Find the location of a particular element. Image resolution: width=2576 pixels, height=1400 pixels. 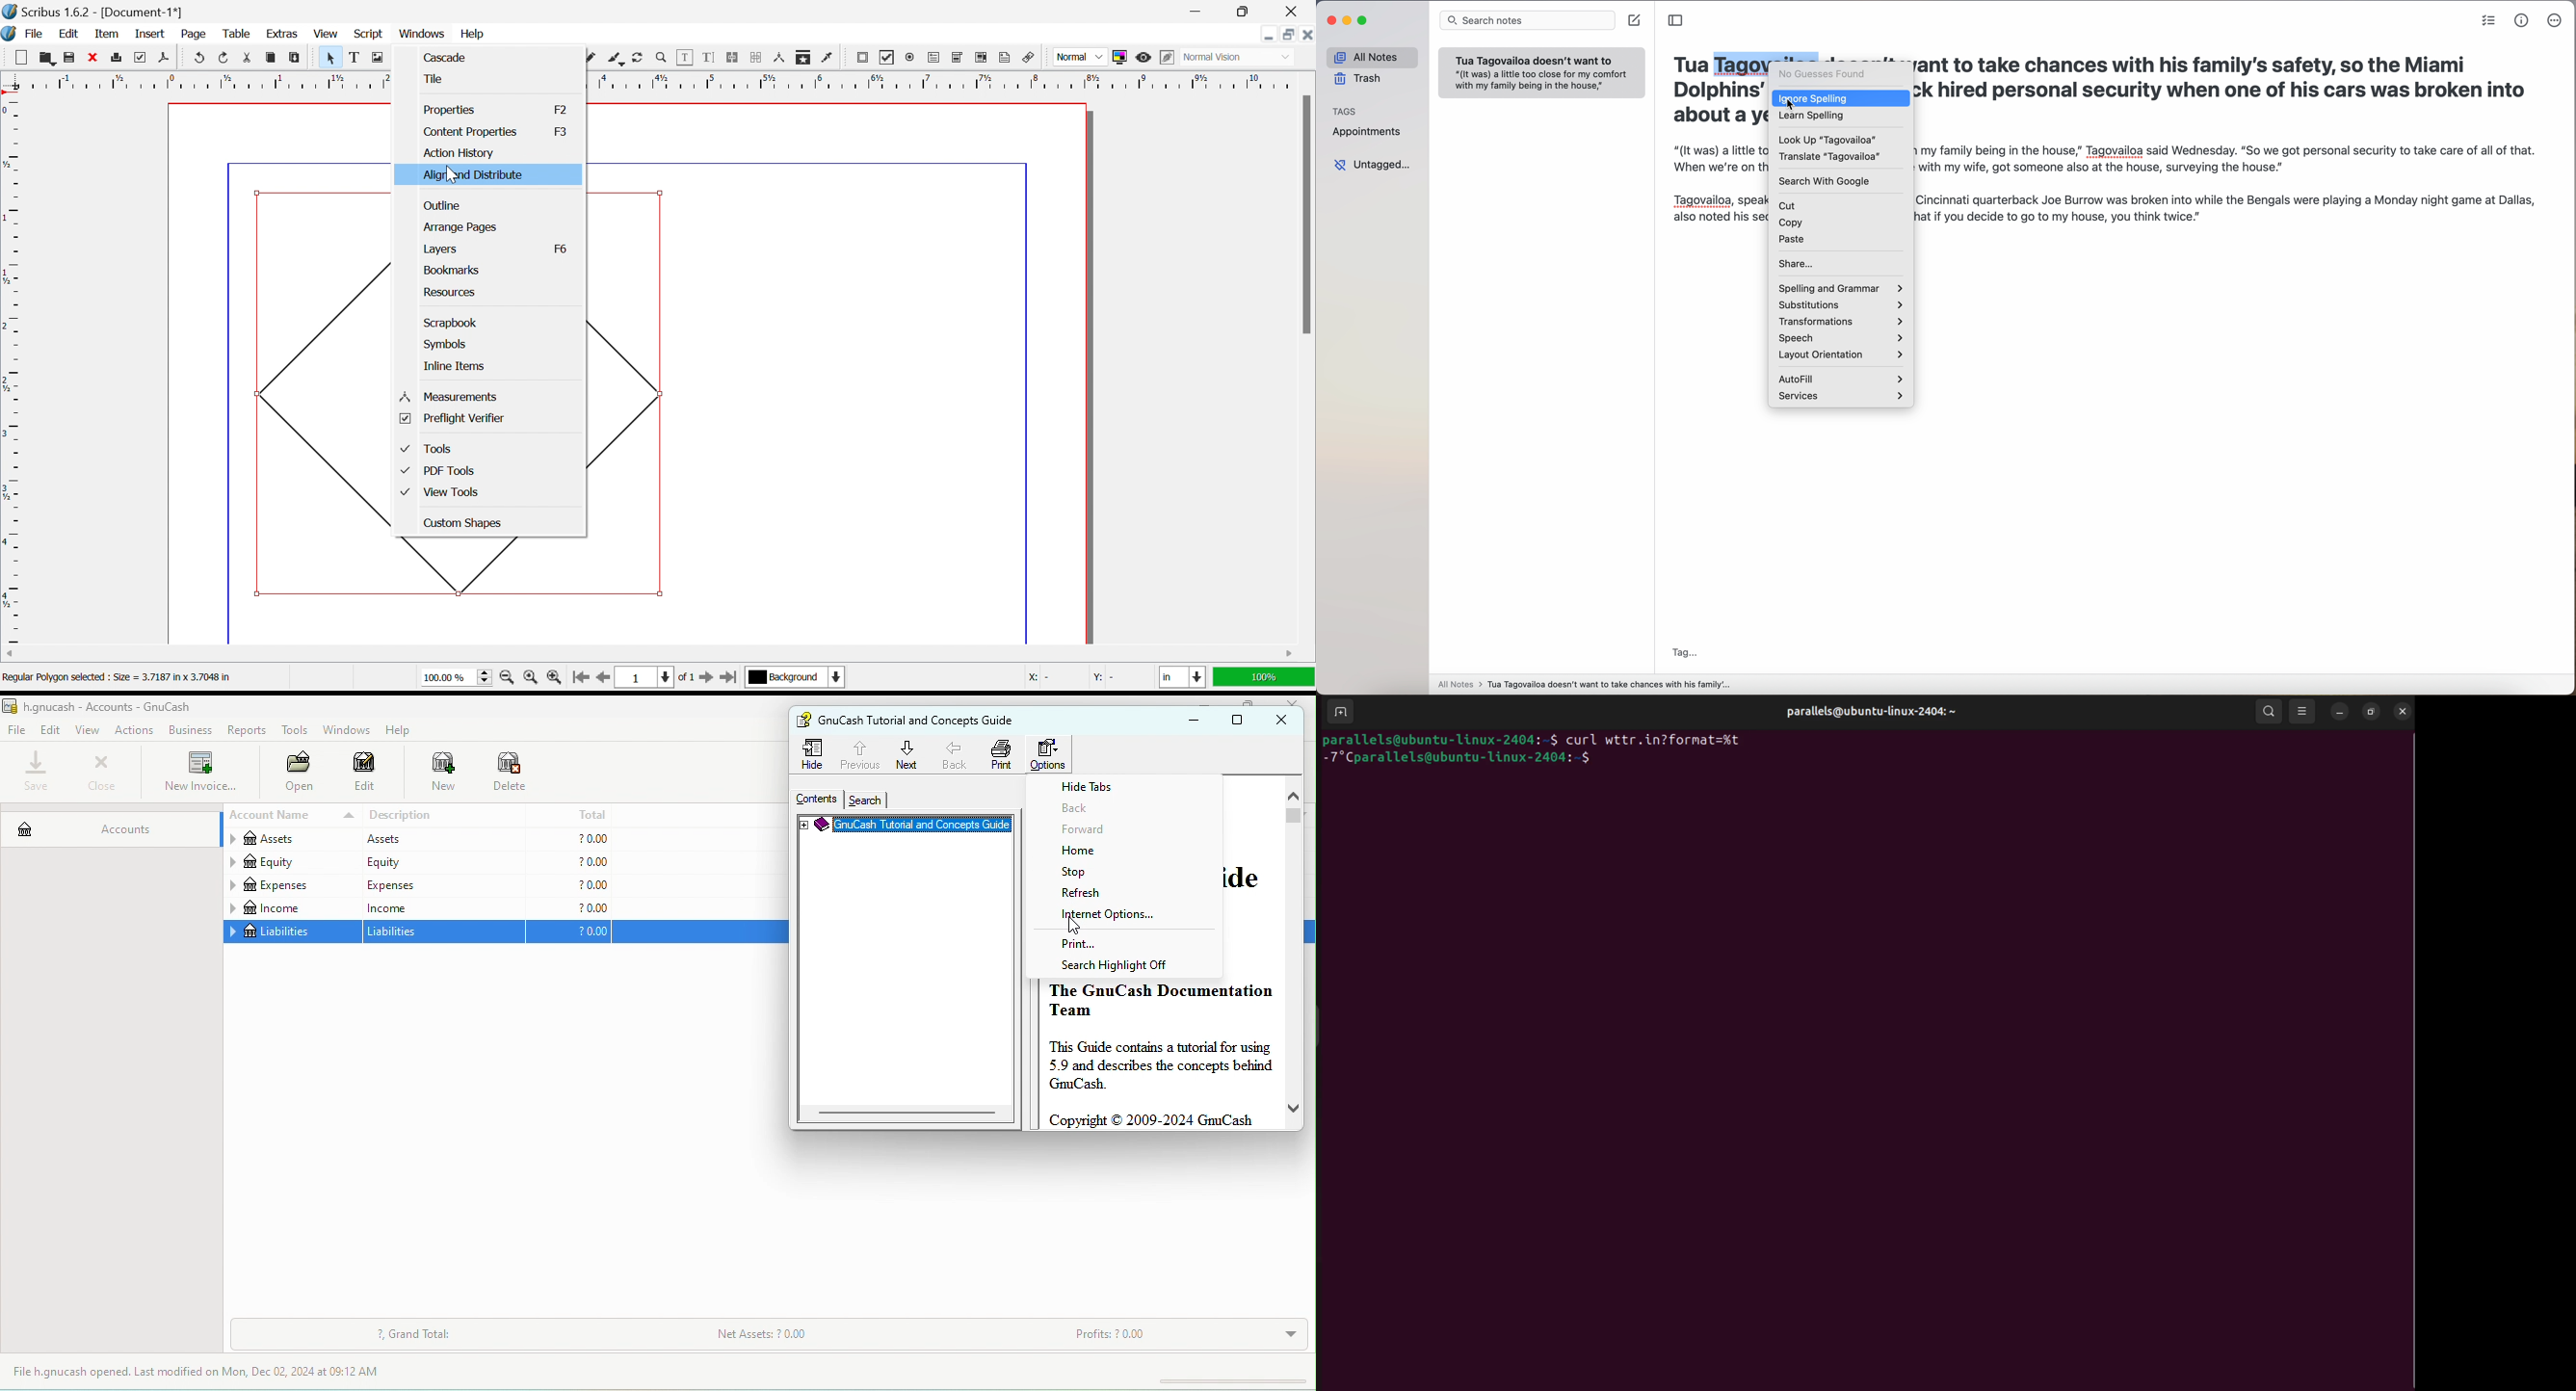

print is located at coordinates (1087, 946).